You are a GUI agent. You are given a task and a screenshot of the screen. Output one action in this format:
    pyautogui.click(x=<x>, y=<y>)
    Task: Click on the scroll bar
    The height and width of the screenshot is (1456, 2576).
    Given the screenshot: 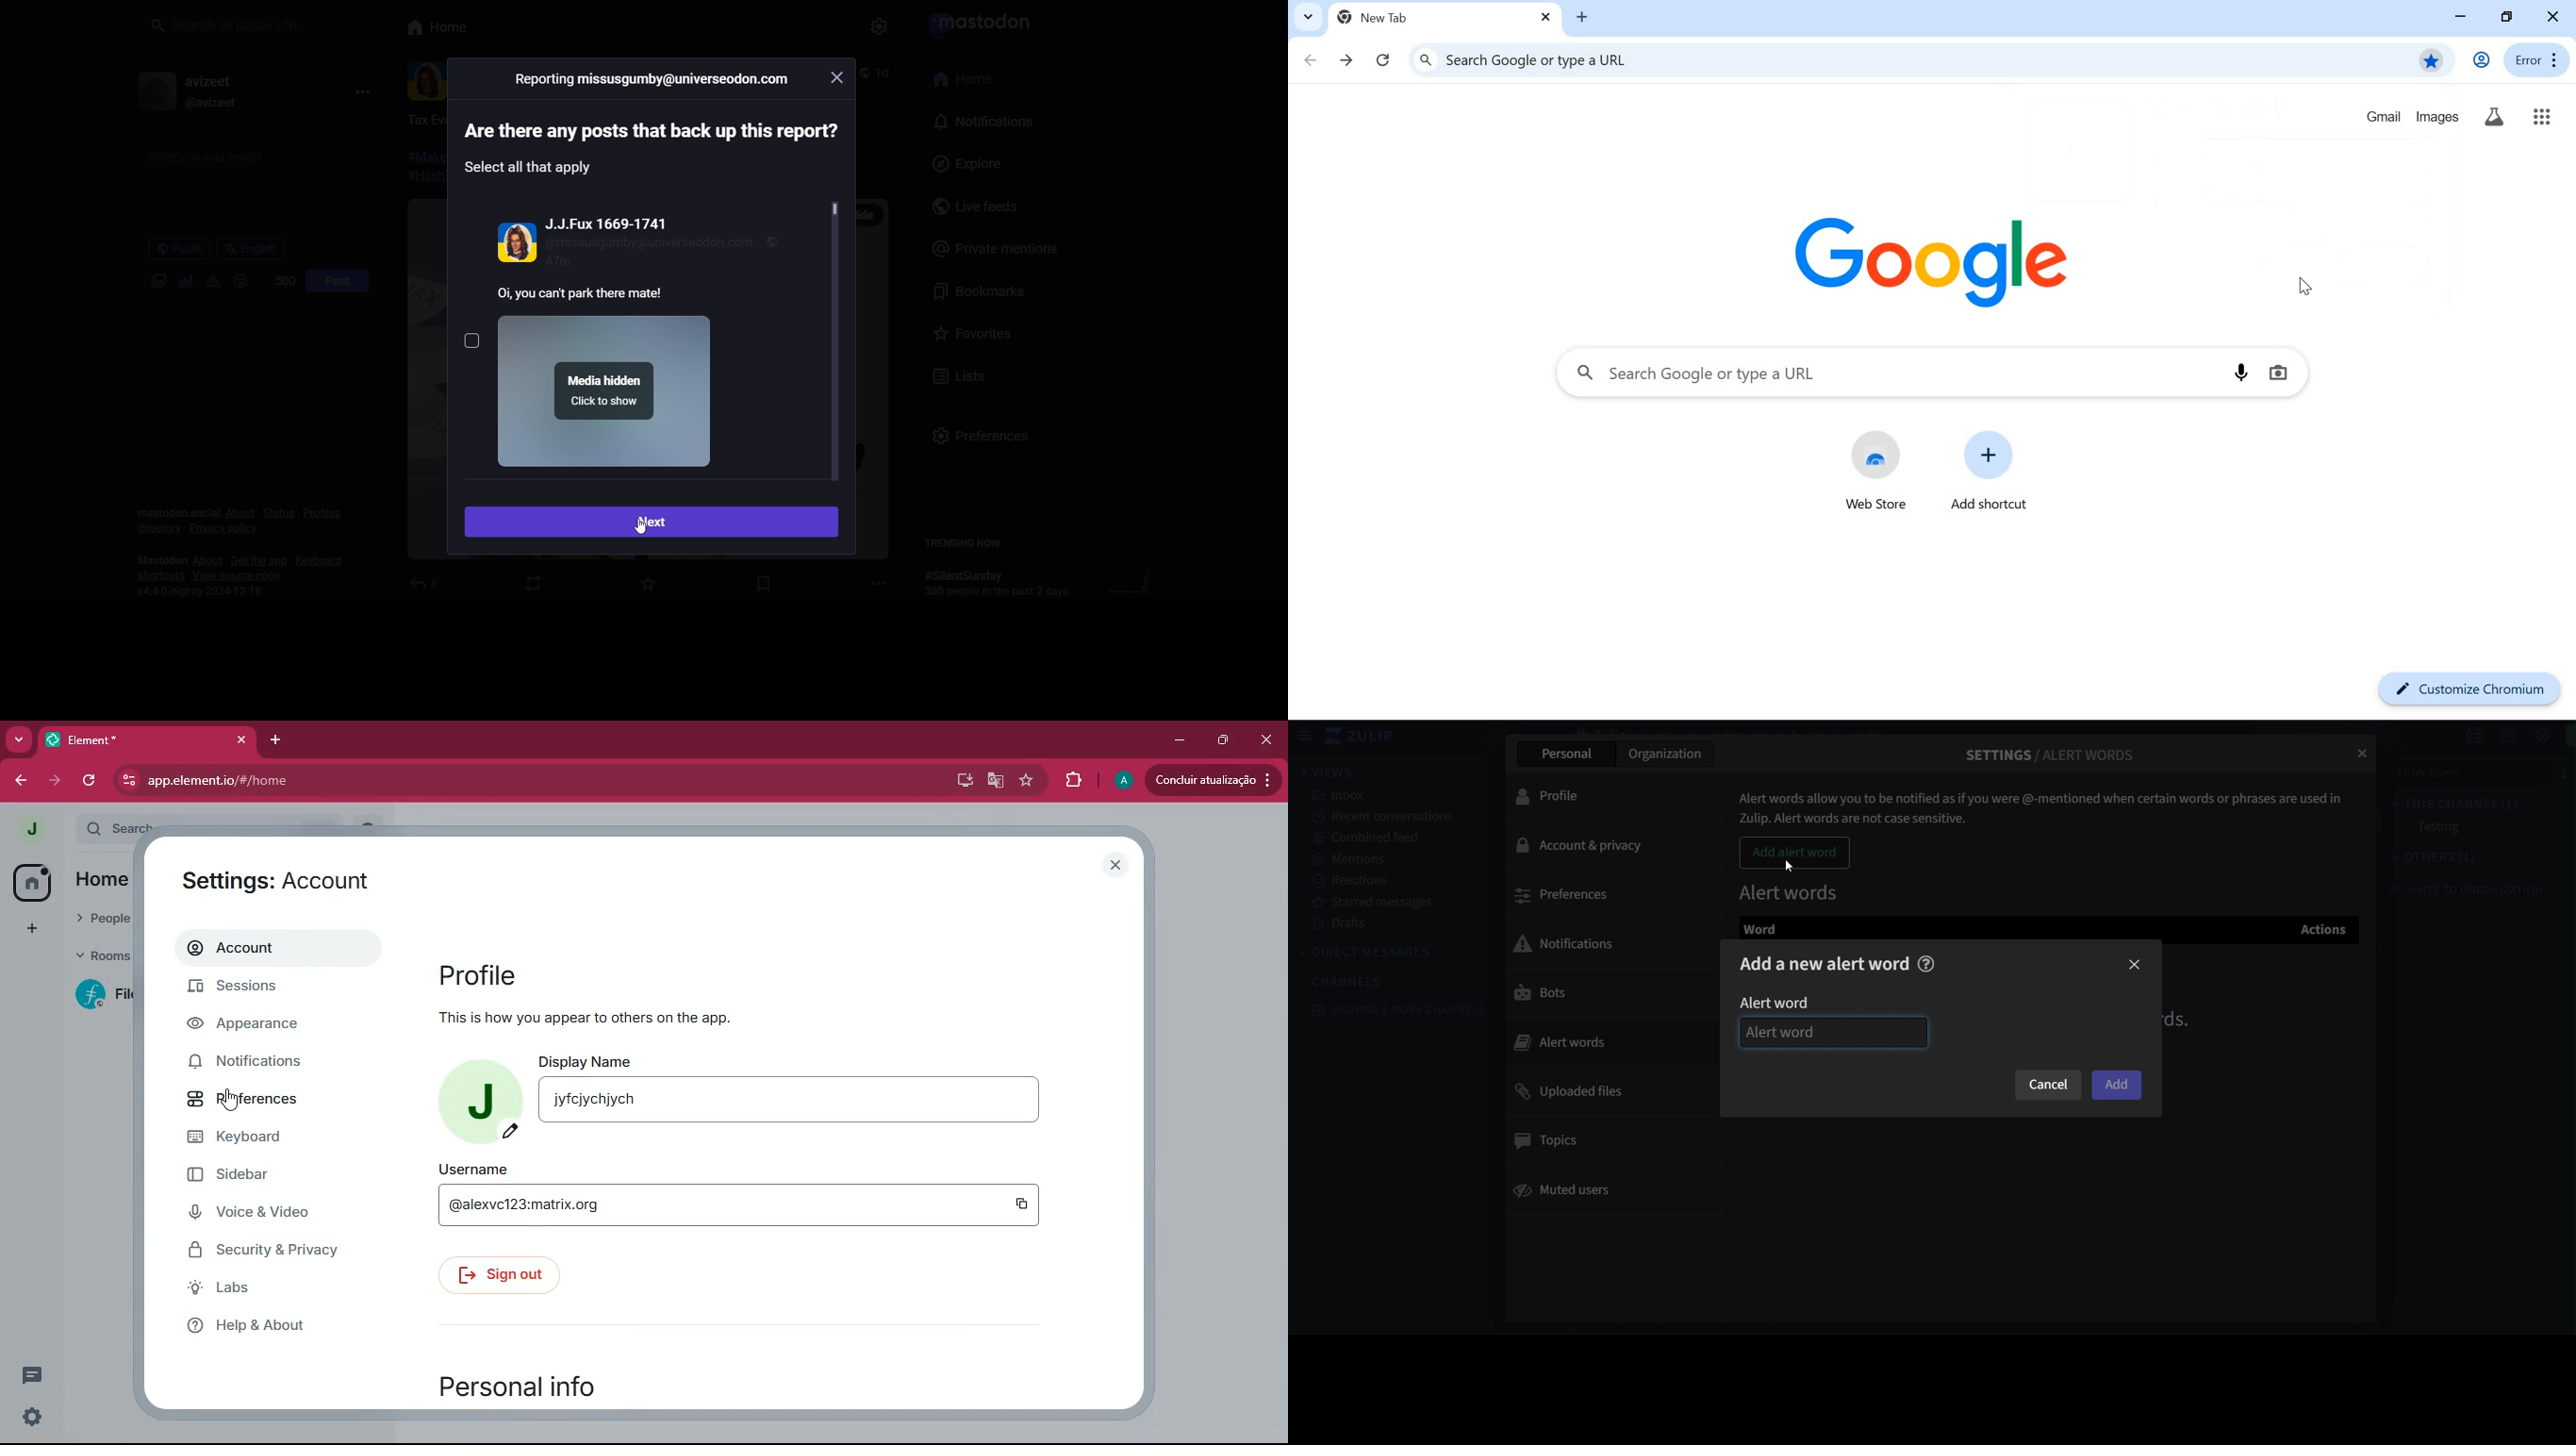 What is the action you would take?
    pyautogui.click(x=840, y=210)
    